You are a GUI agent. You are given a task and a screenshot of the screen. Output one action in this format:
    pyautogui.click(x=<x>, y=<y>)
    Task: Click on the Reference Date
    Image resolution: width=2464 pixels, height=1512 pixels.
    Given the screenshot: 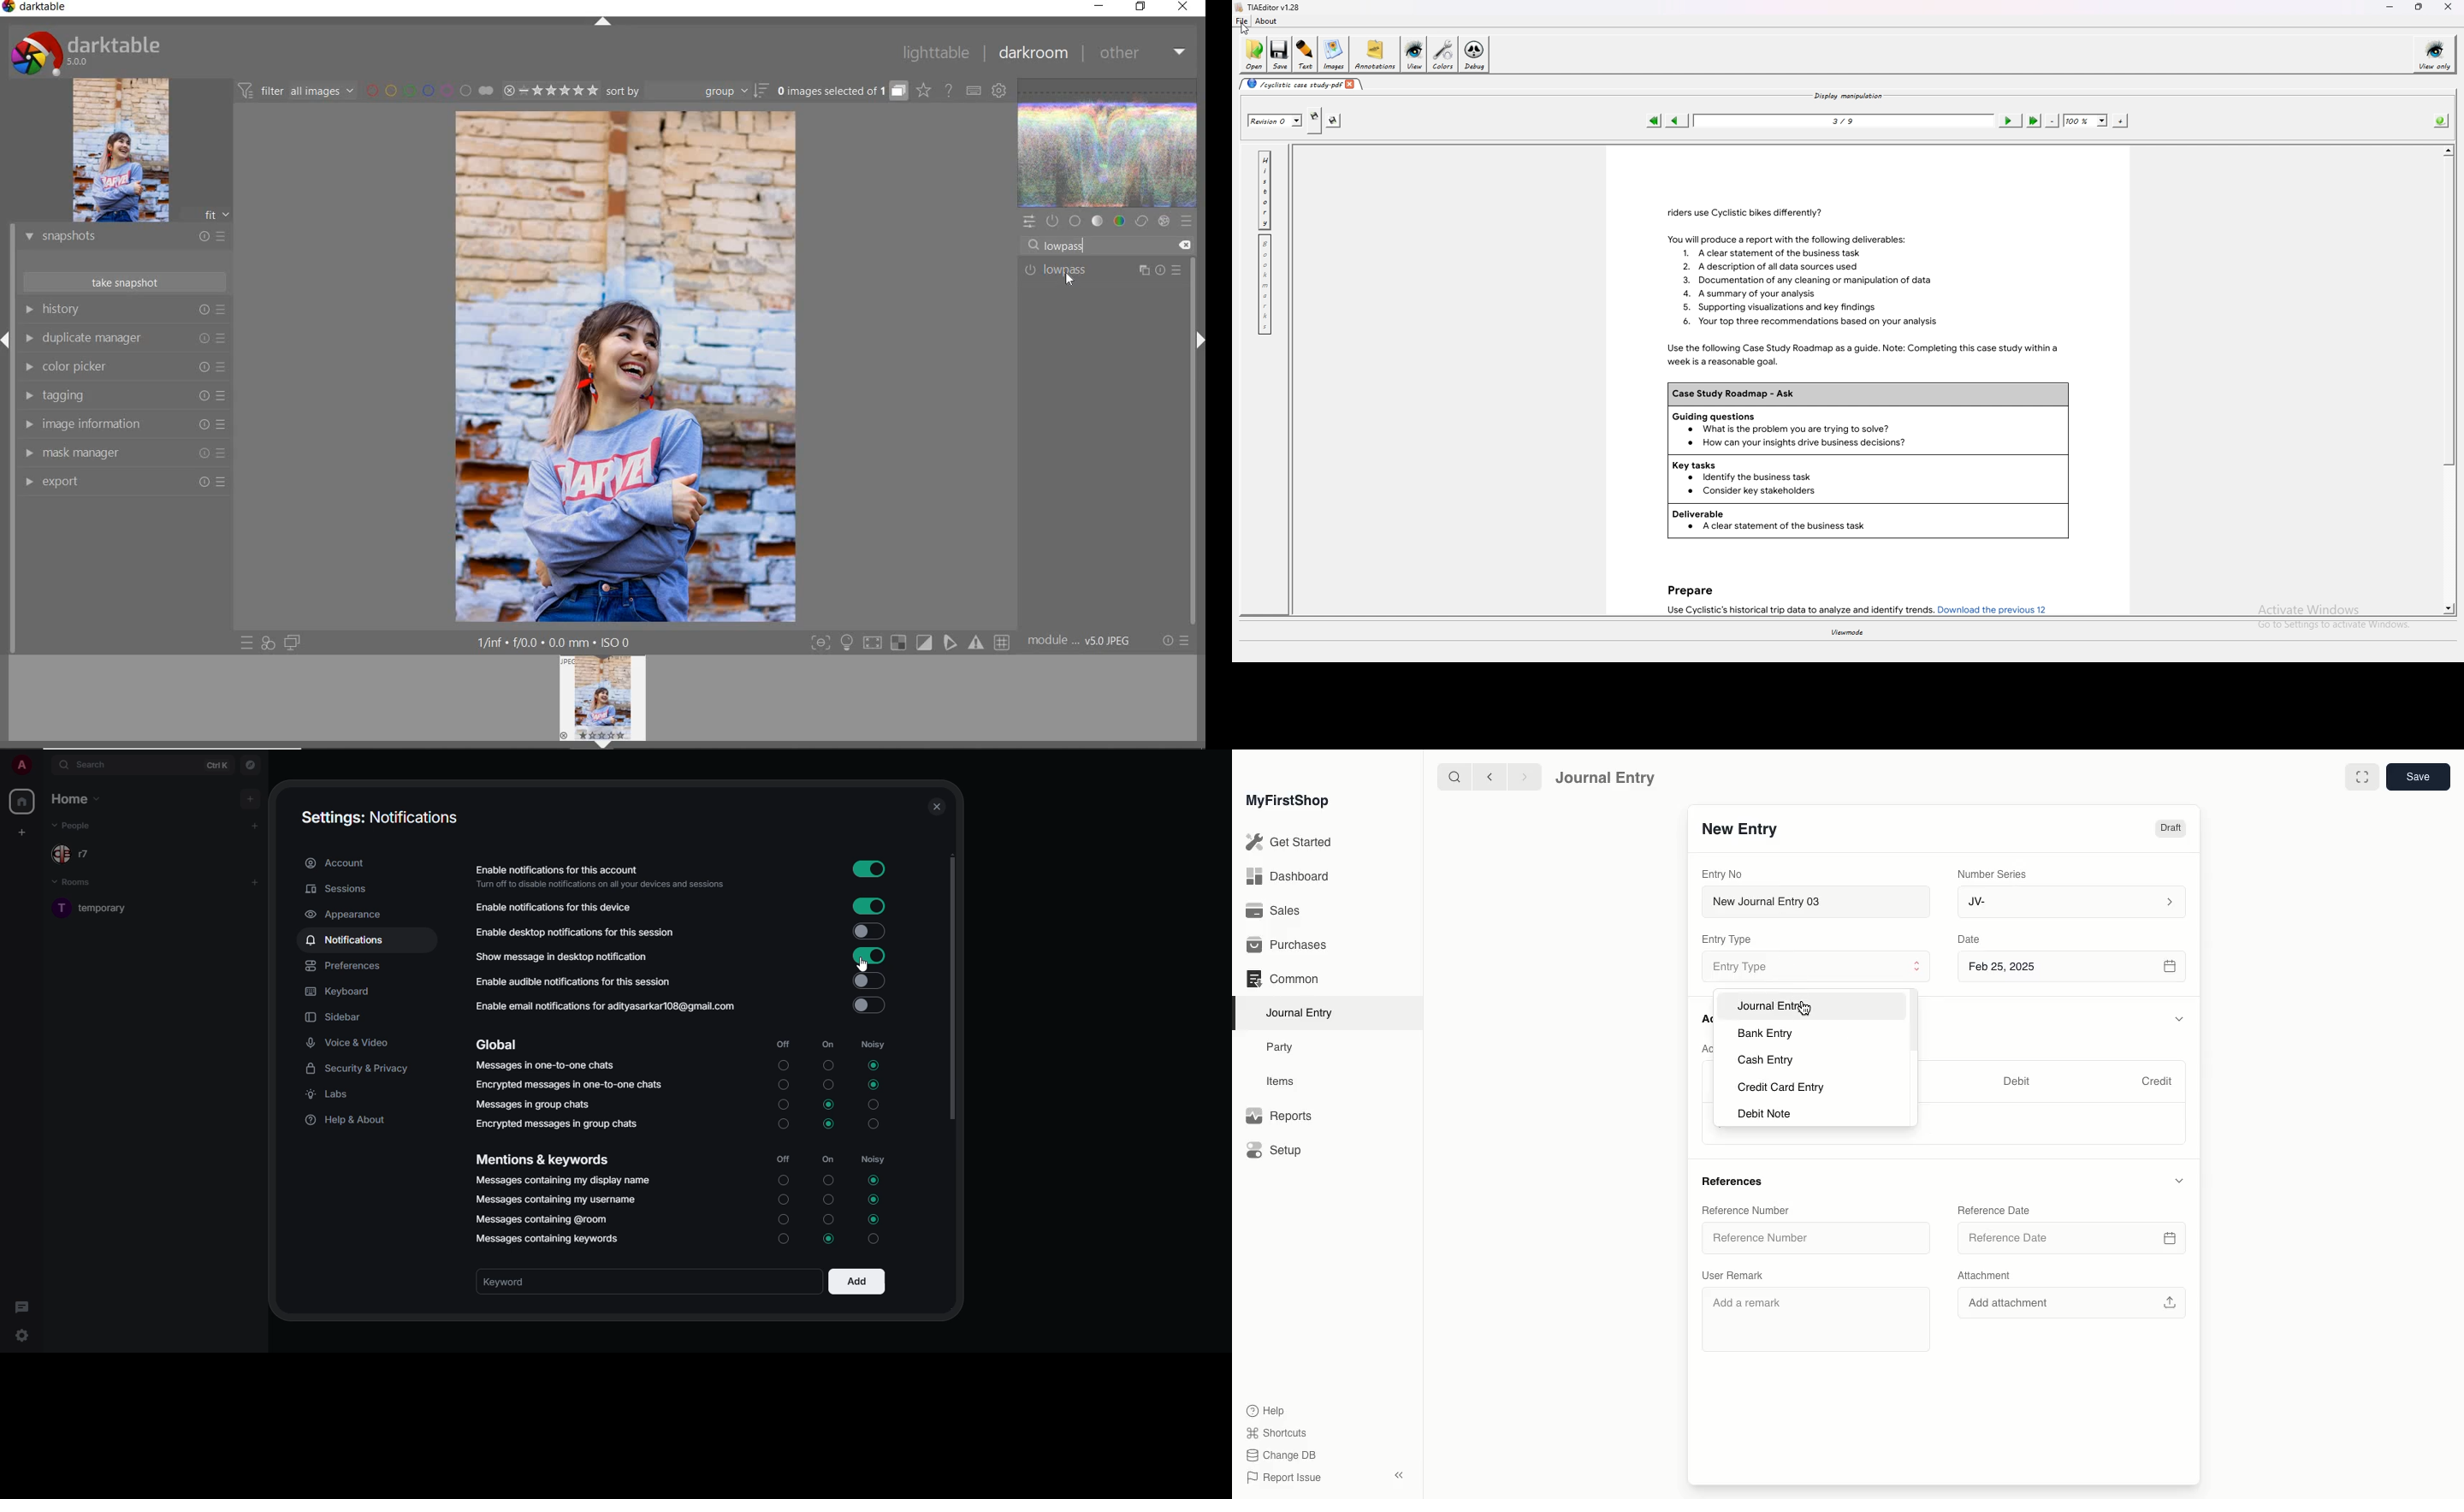 What is the action you would take?
    pyautogui.click(x=2071, y=1240)
    